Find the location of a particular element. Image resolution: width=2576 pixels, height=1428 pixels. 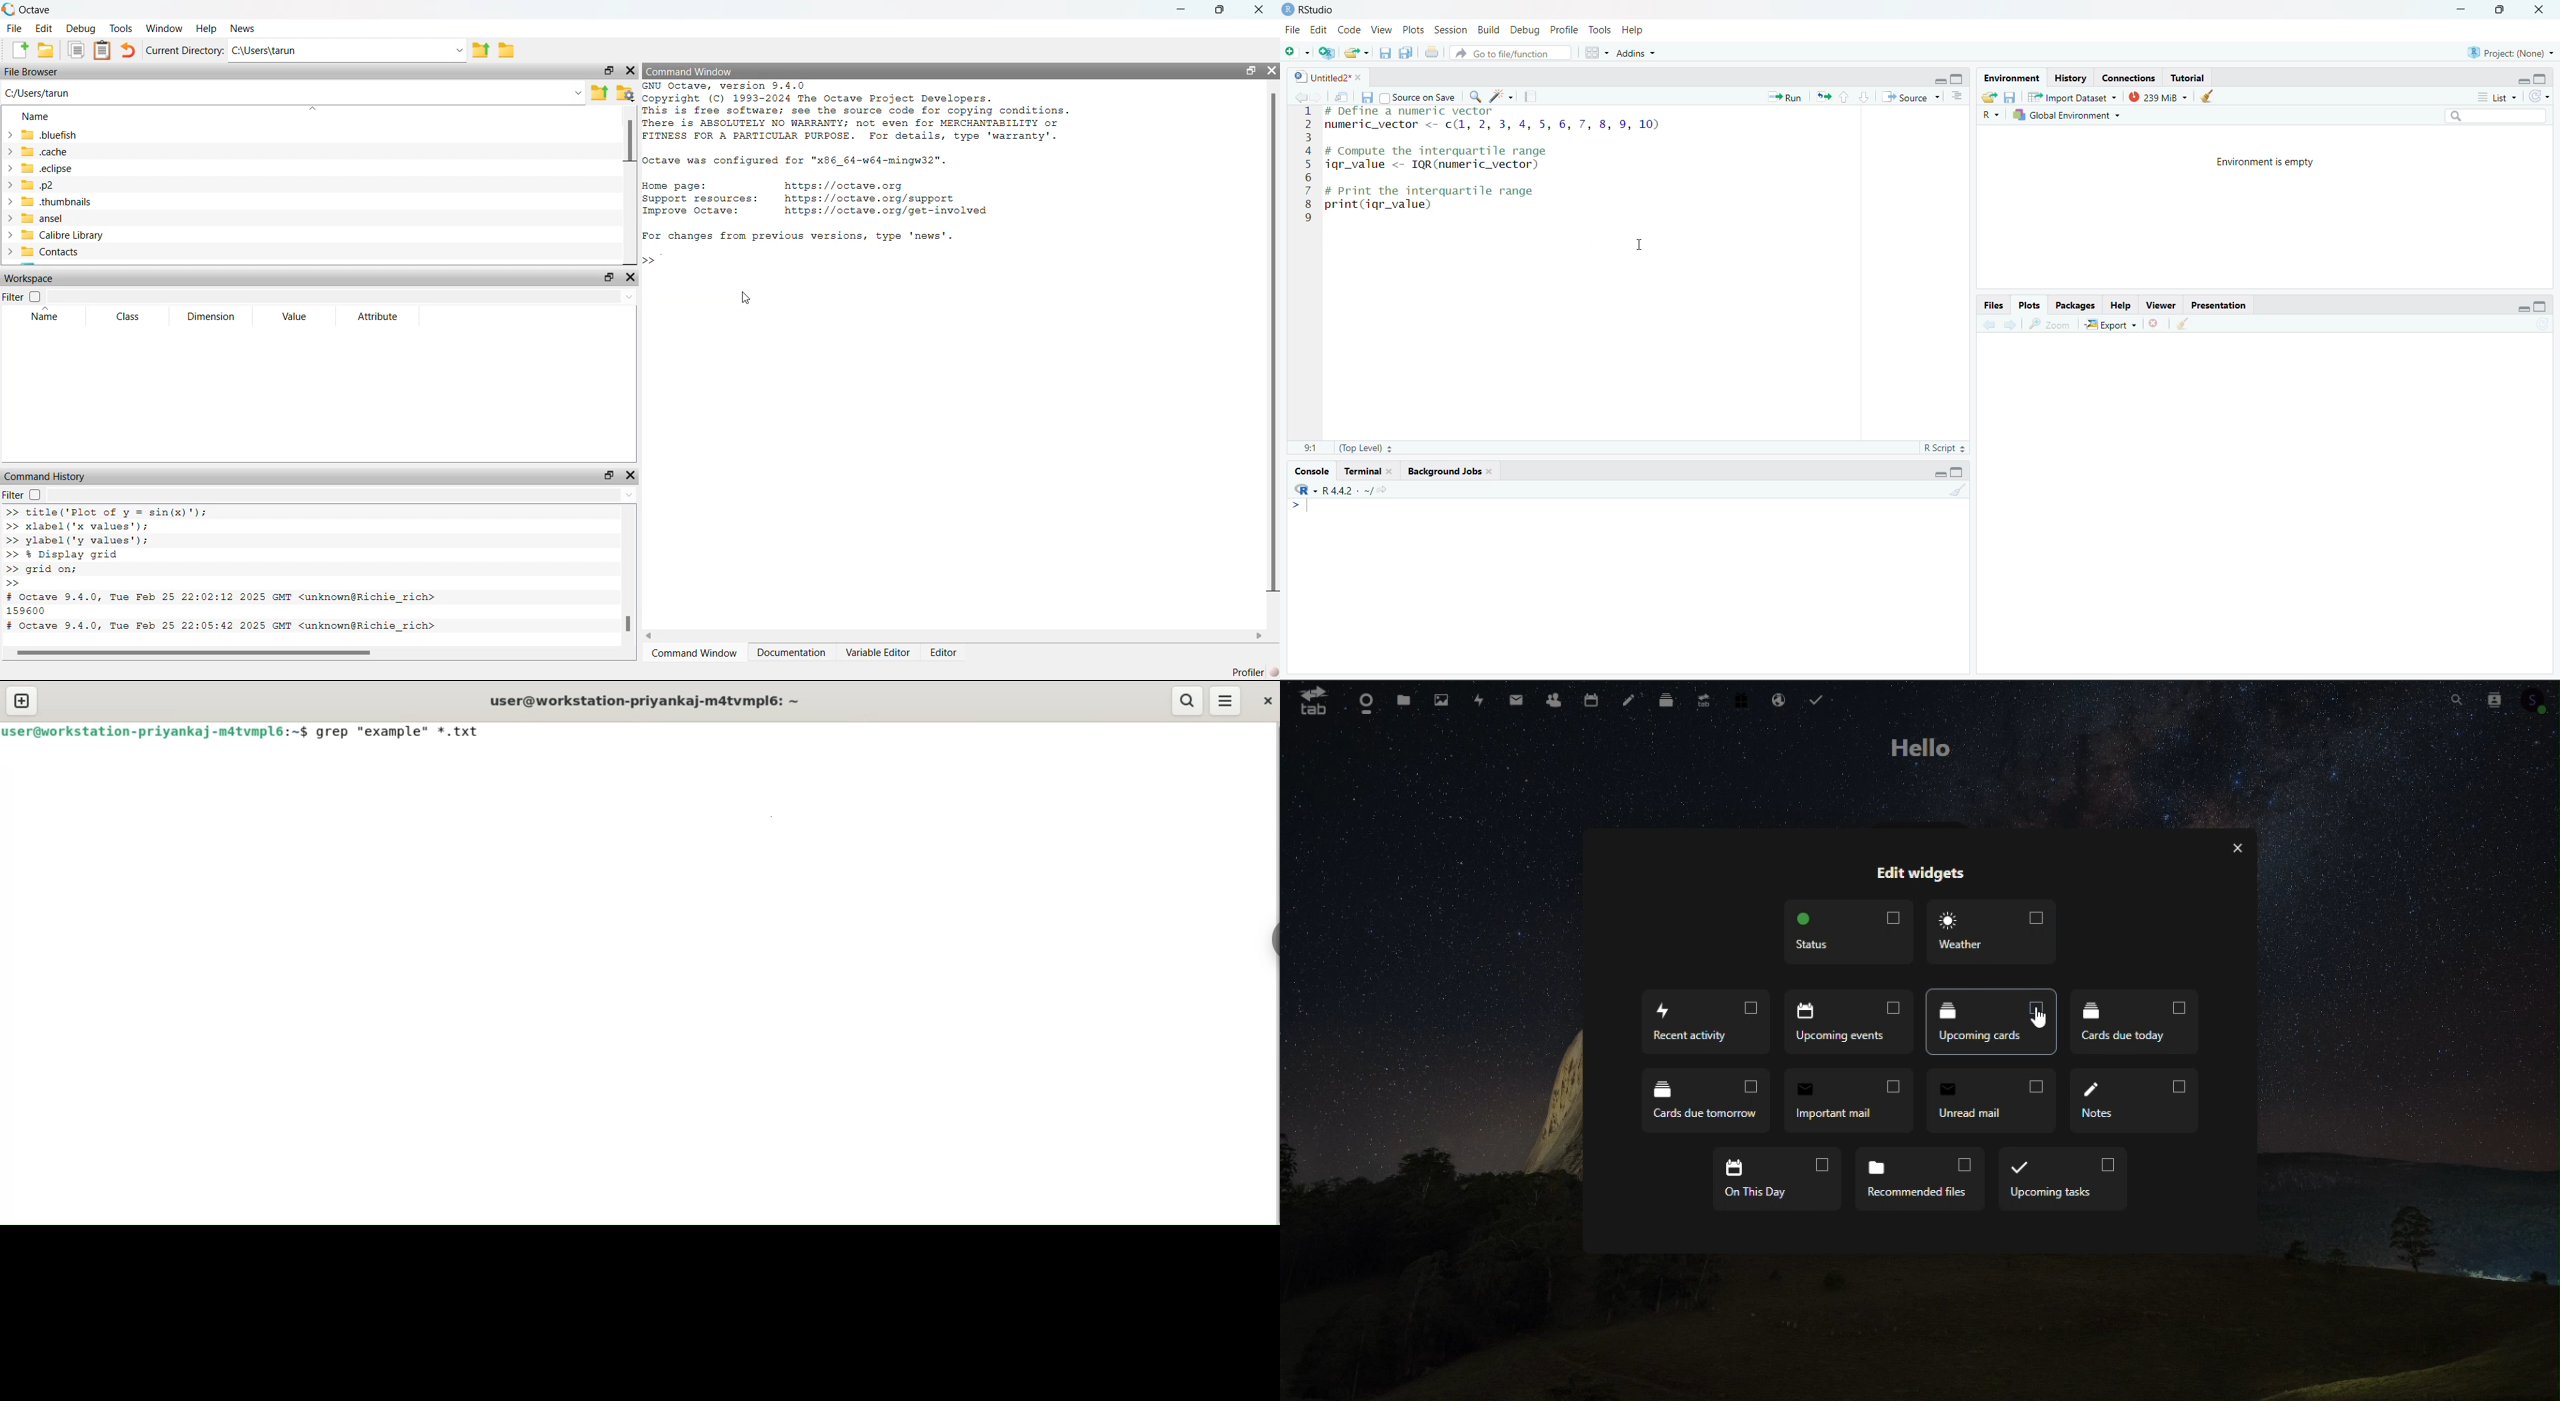

New File is located at coordinates (1297, 51).